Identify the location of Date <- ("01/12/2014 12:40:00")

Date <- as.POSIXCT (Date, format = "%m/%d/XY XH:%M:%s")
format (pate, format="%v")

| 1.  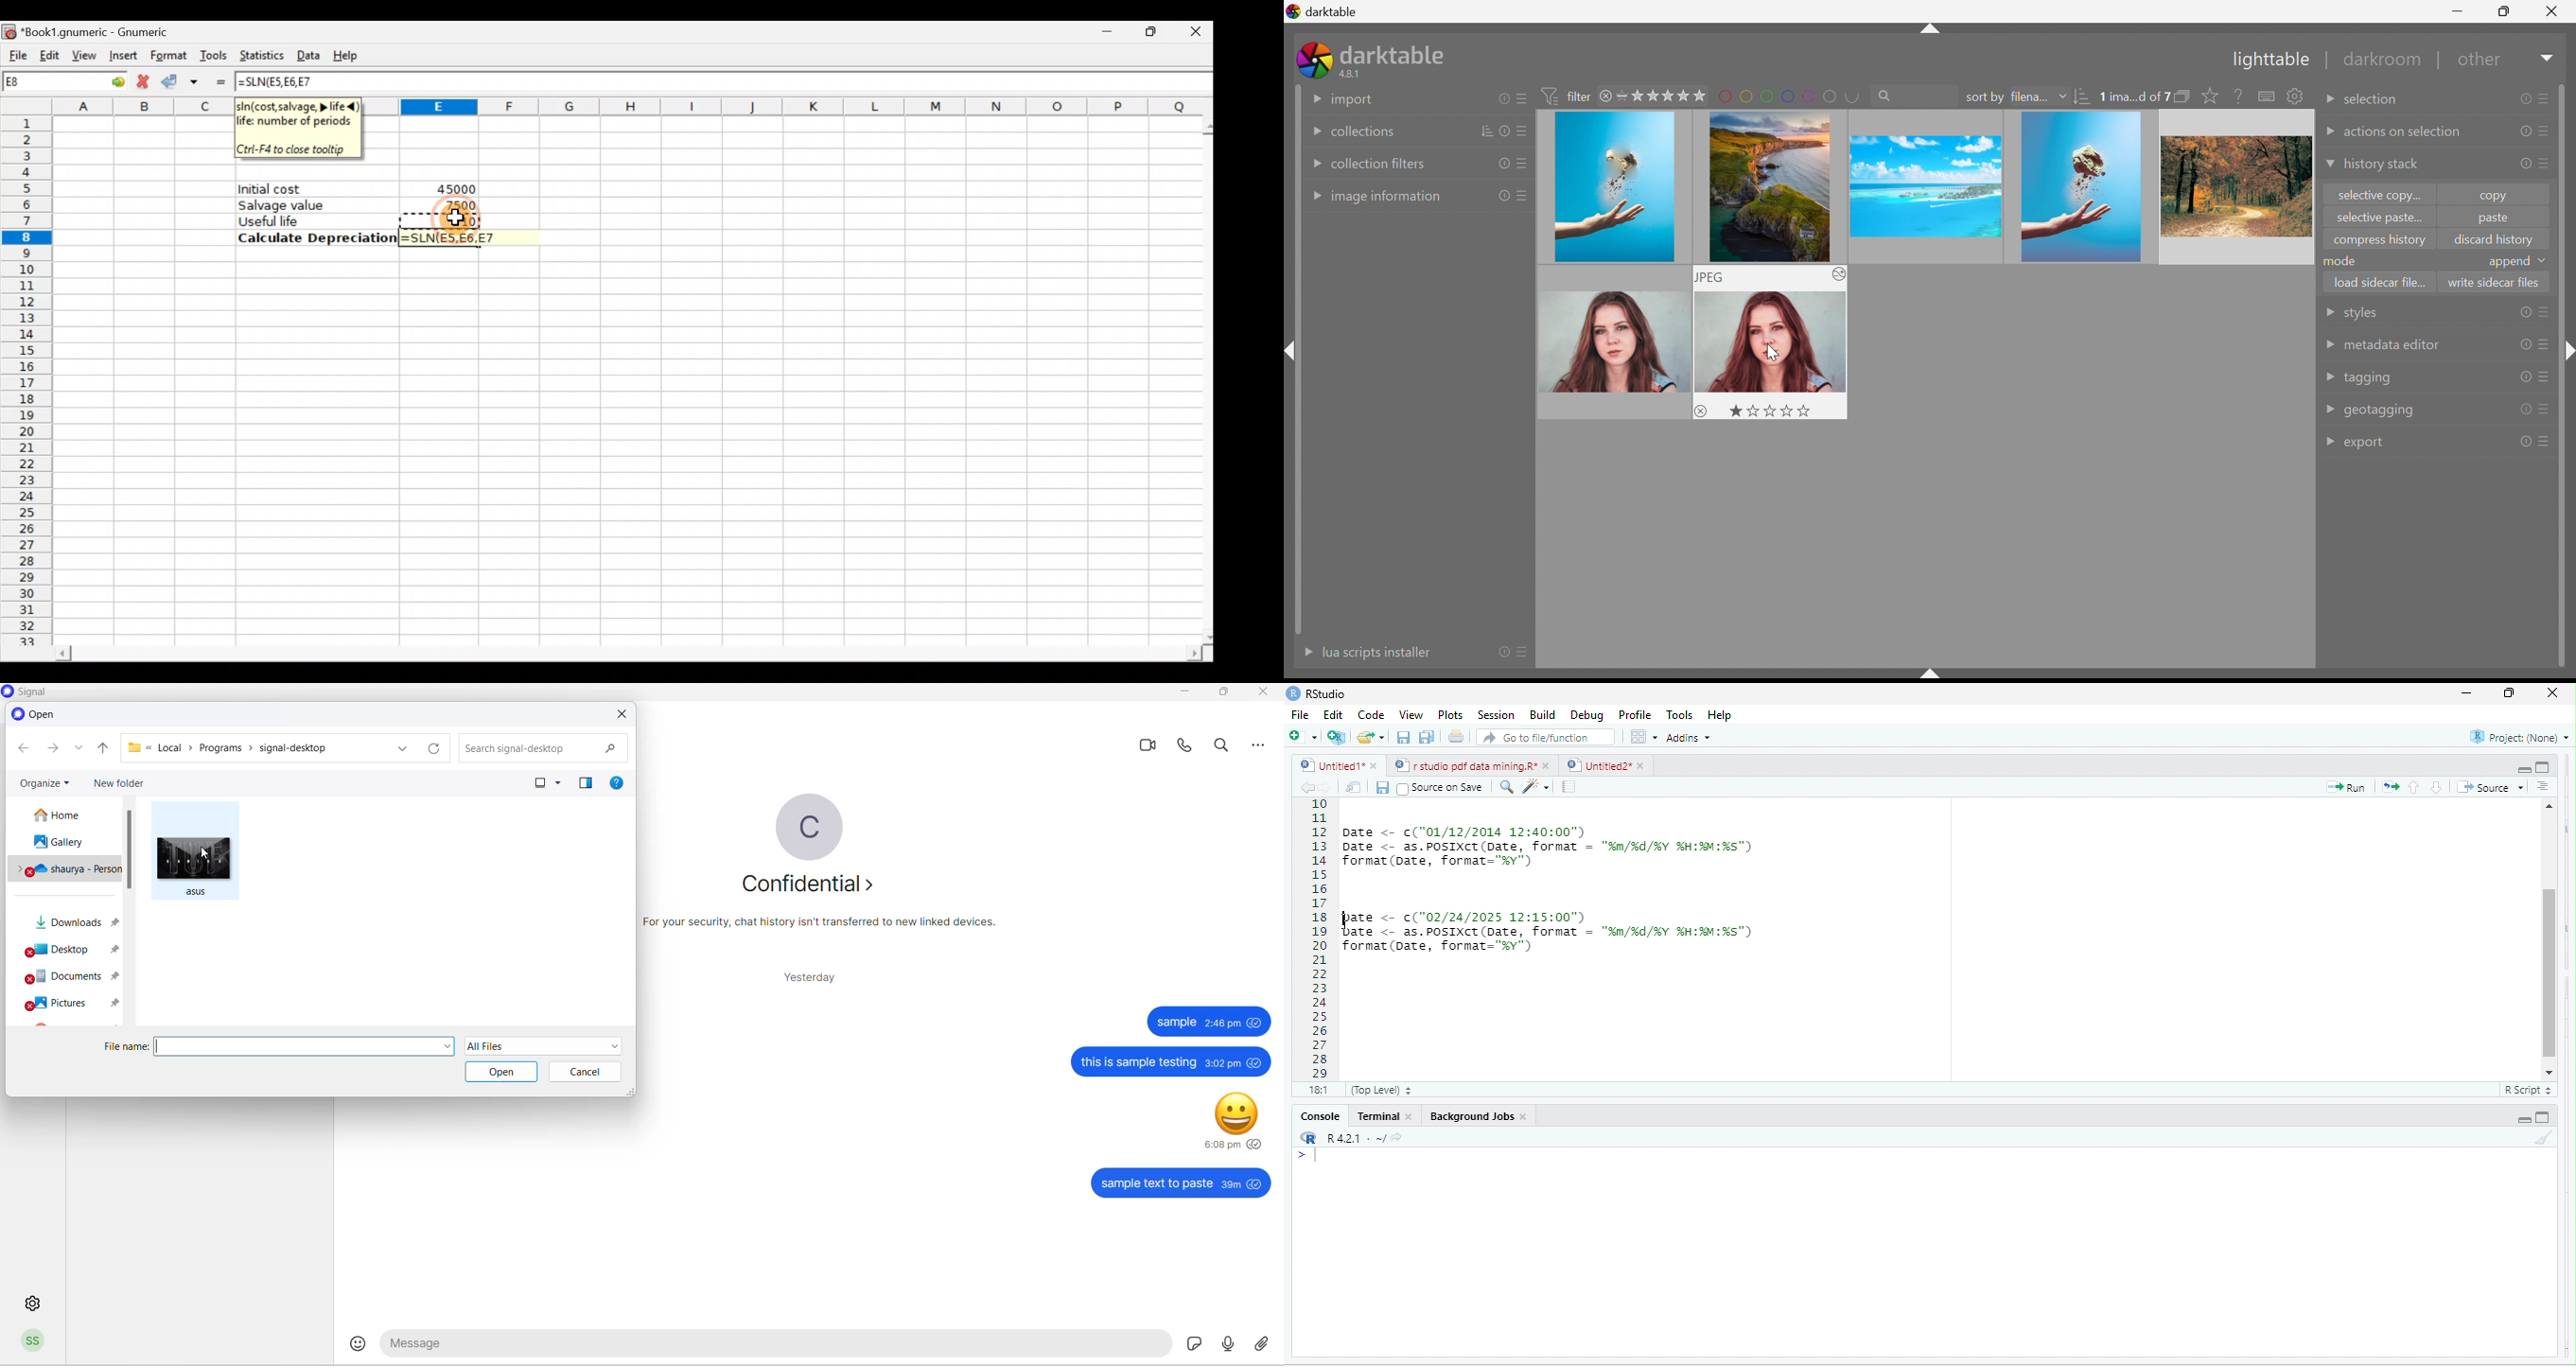
(1661, 845).